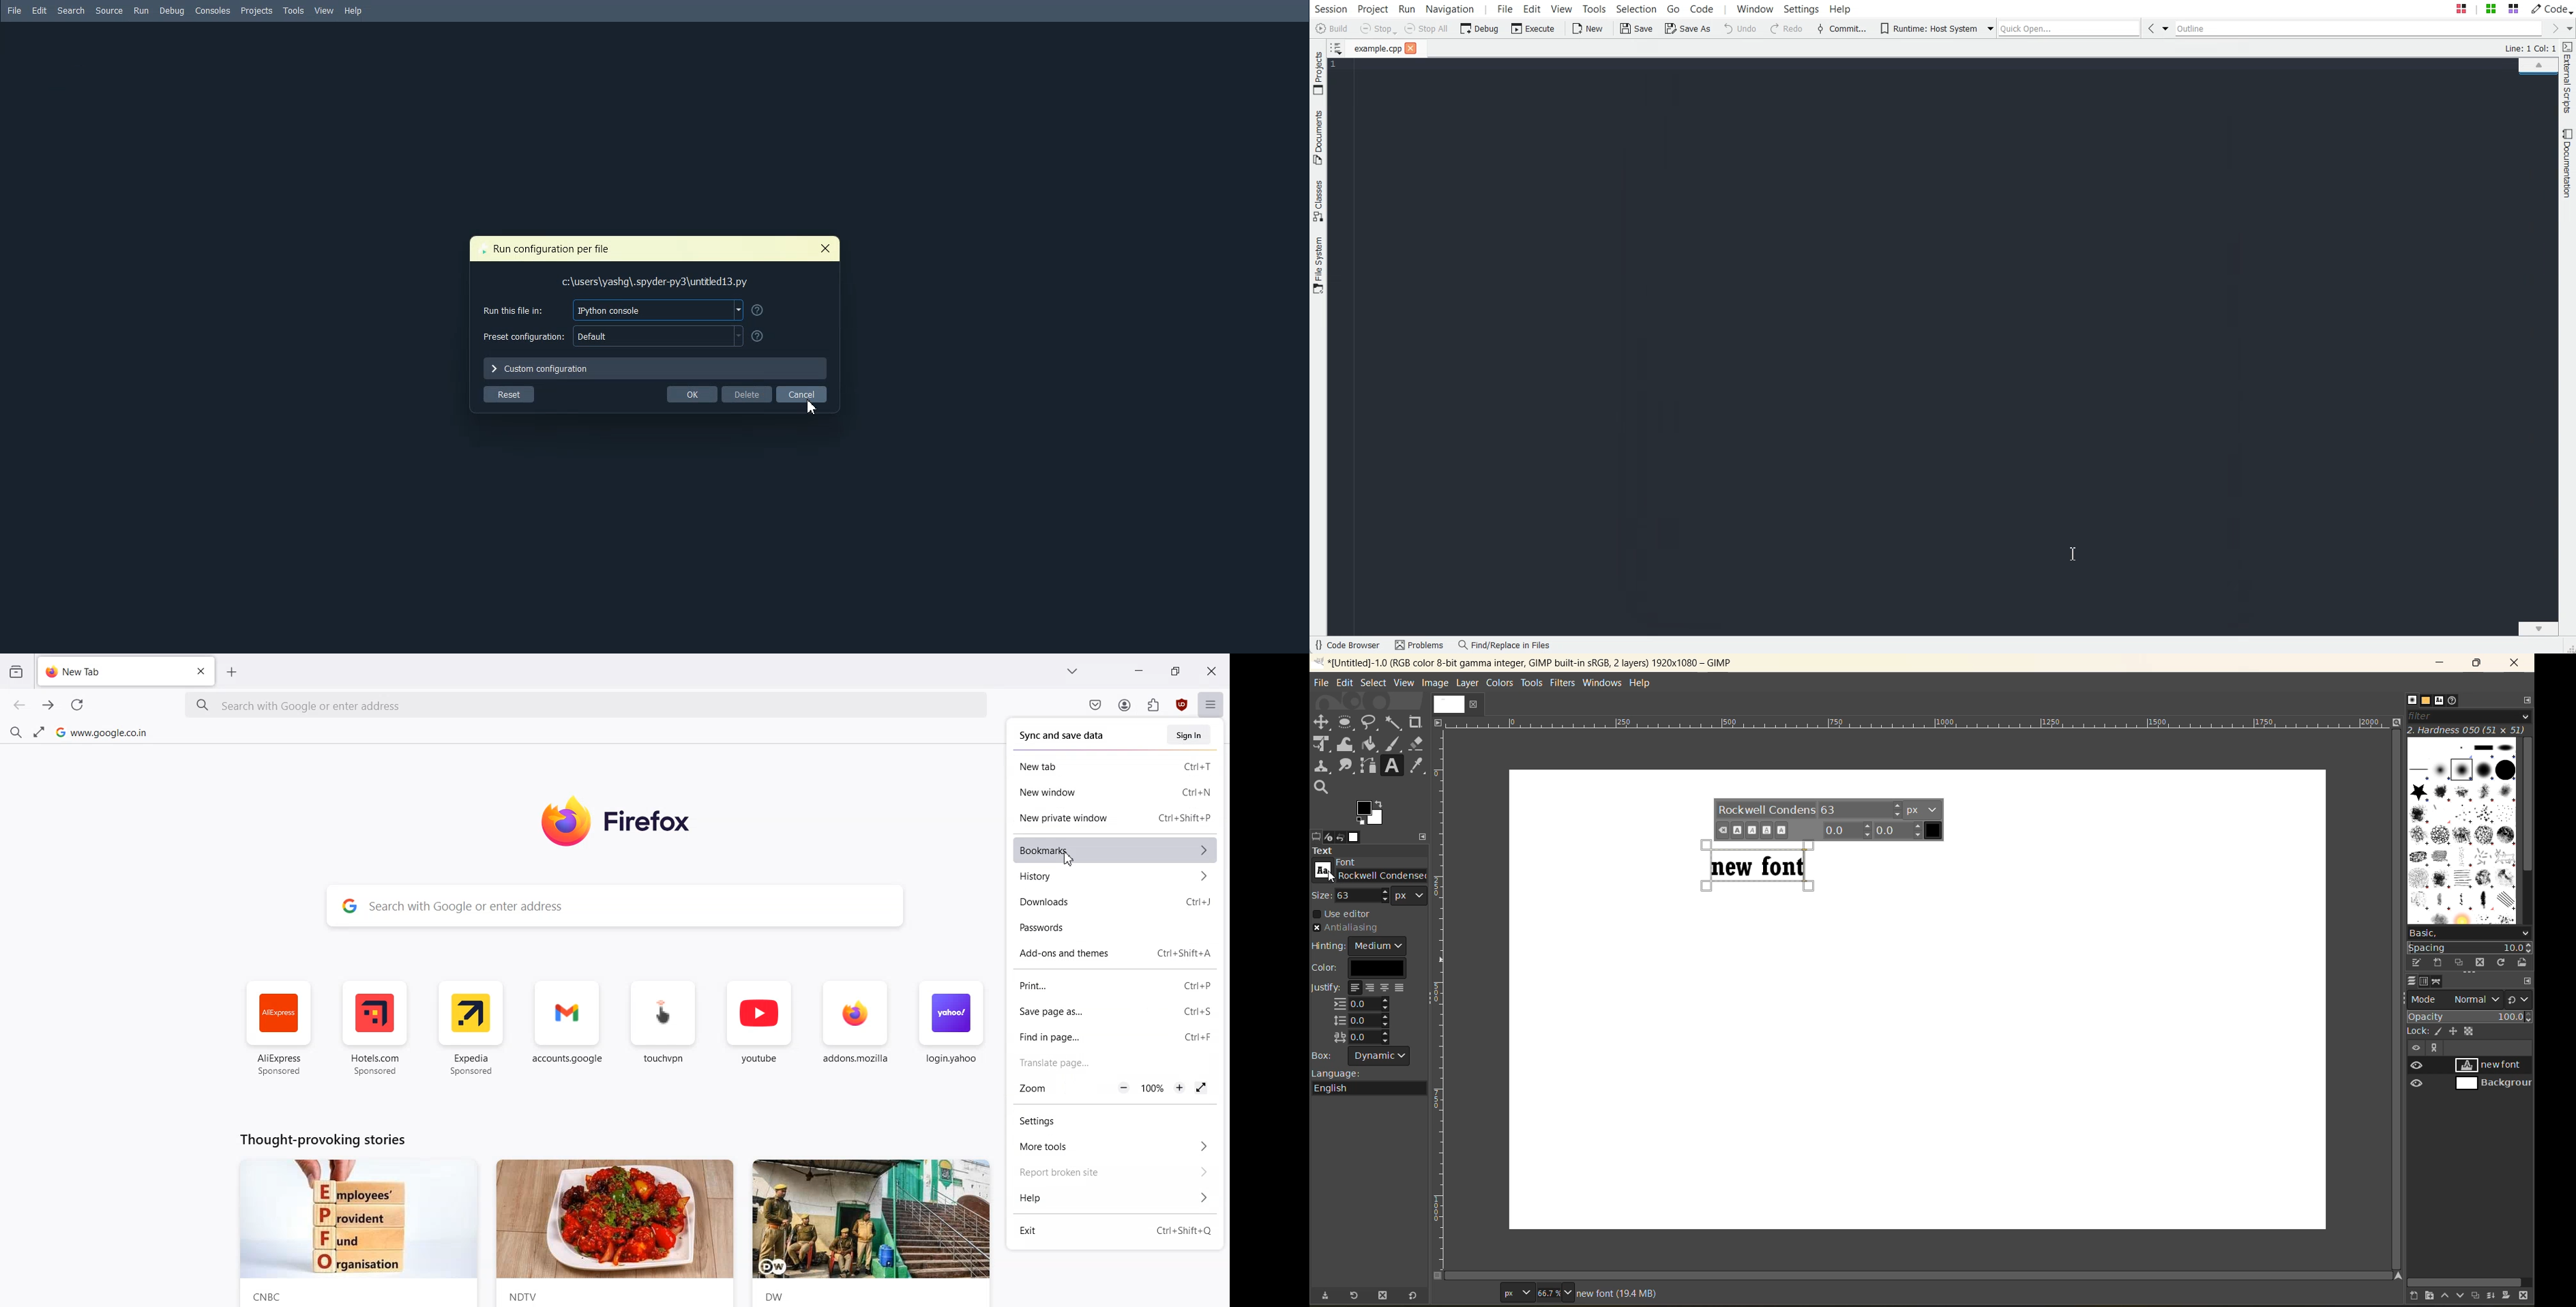 The image size is (2576, 1316). Describe the element at coordinates (1340, 838) in the screenshot. I see `undo history` at that location.